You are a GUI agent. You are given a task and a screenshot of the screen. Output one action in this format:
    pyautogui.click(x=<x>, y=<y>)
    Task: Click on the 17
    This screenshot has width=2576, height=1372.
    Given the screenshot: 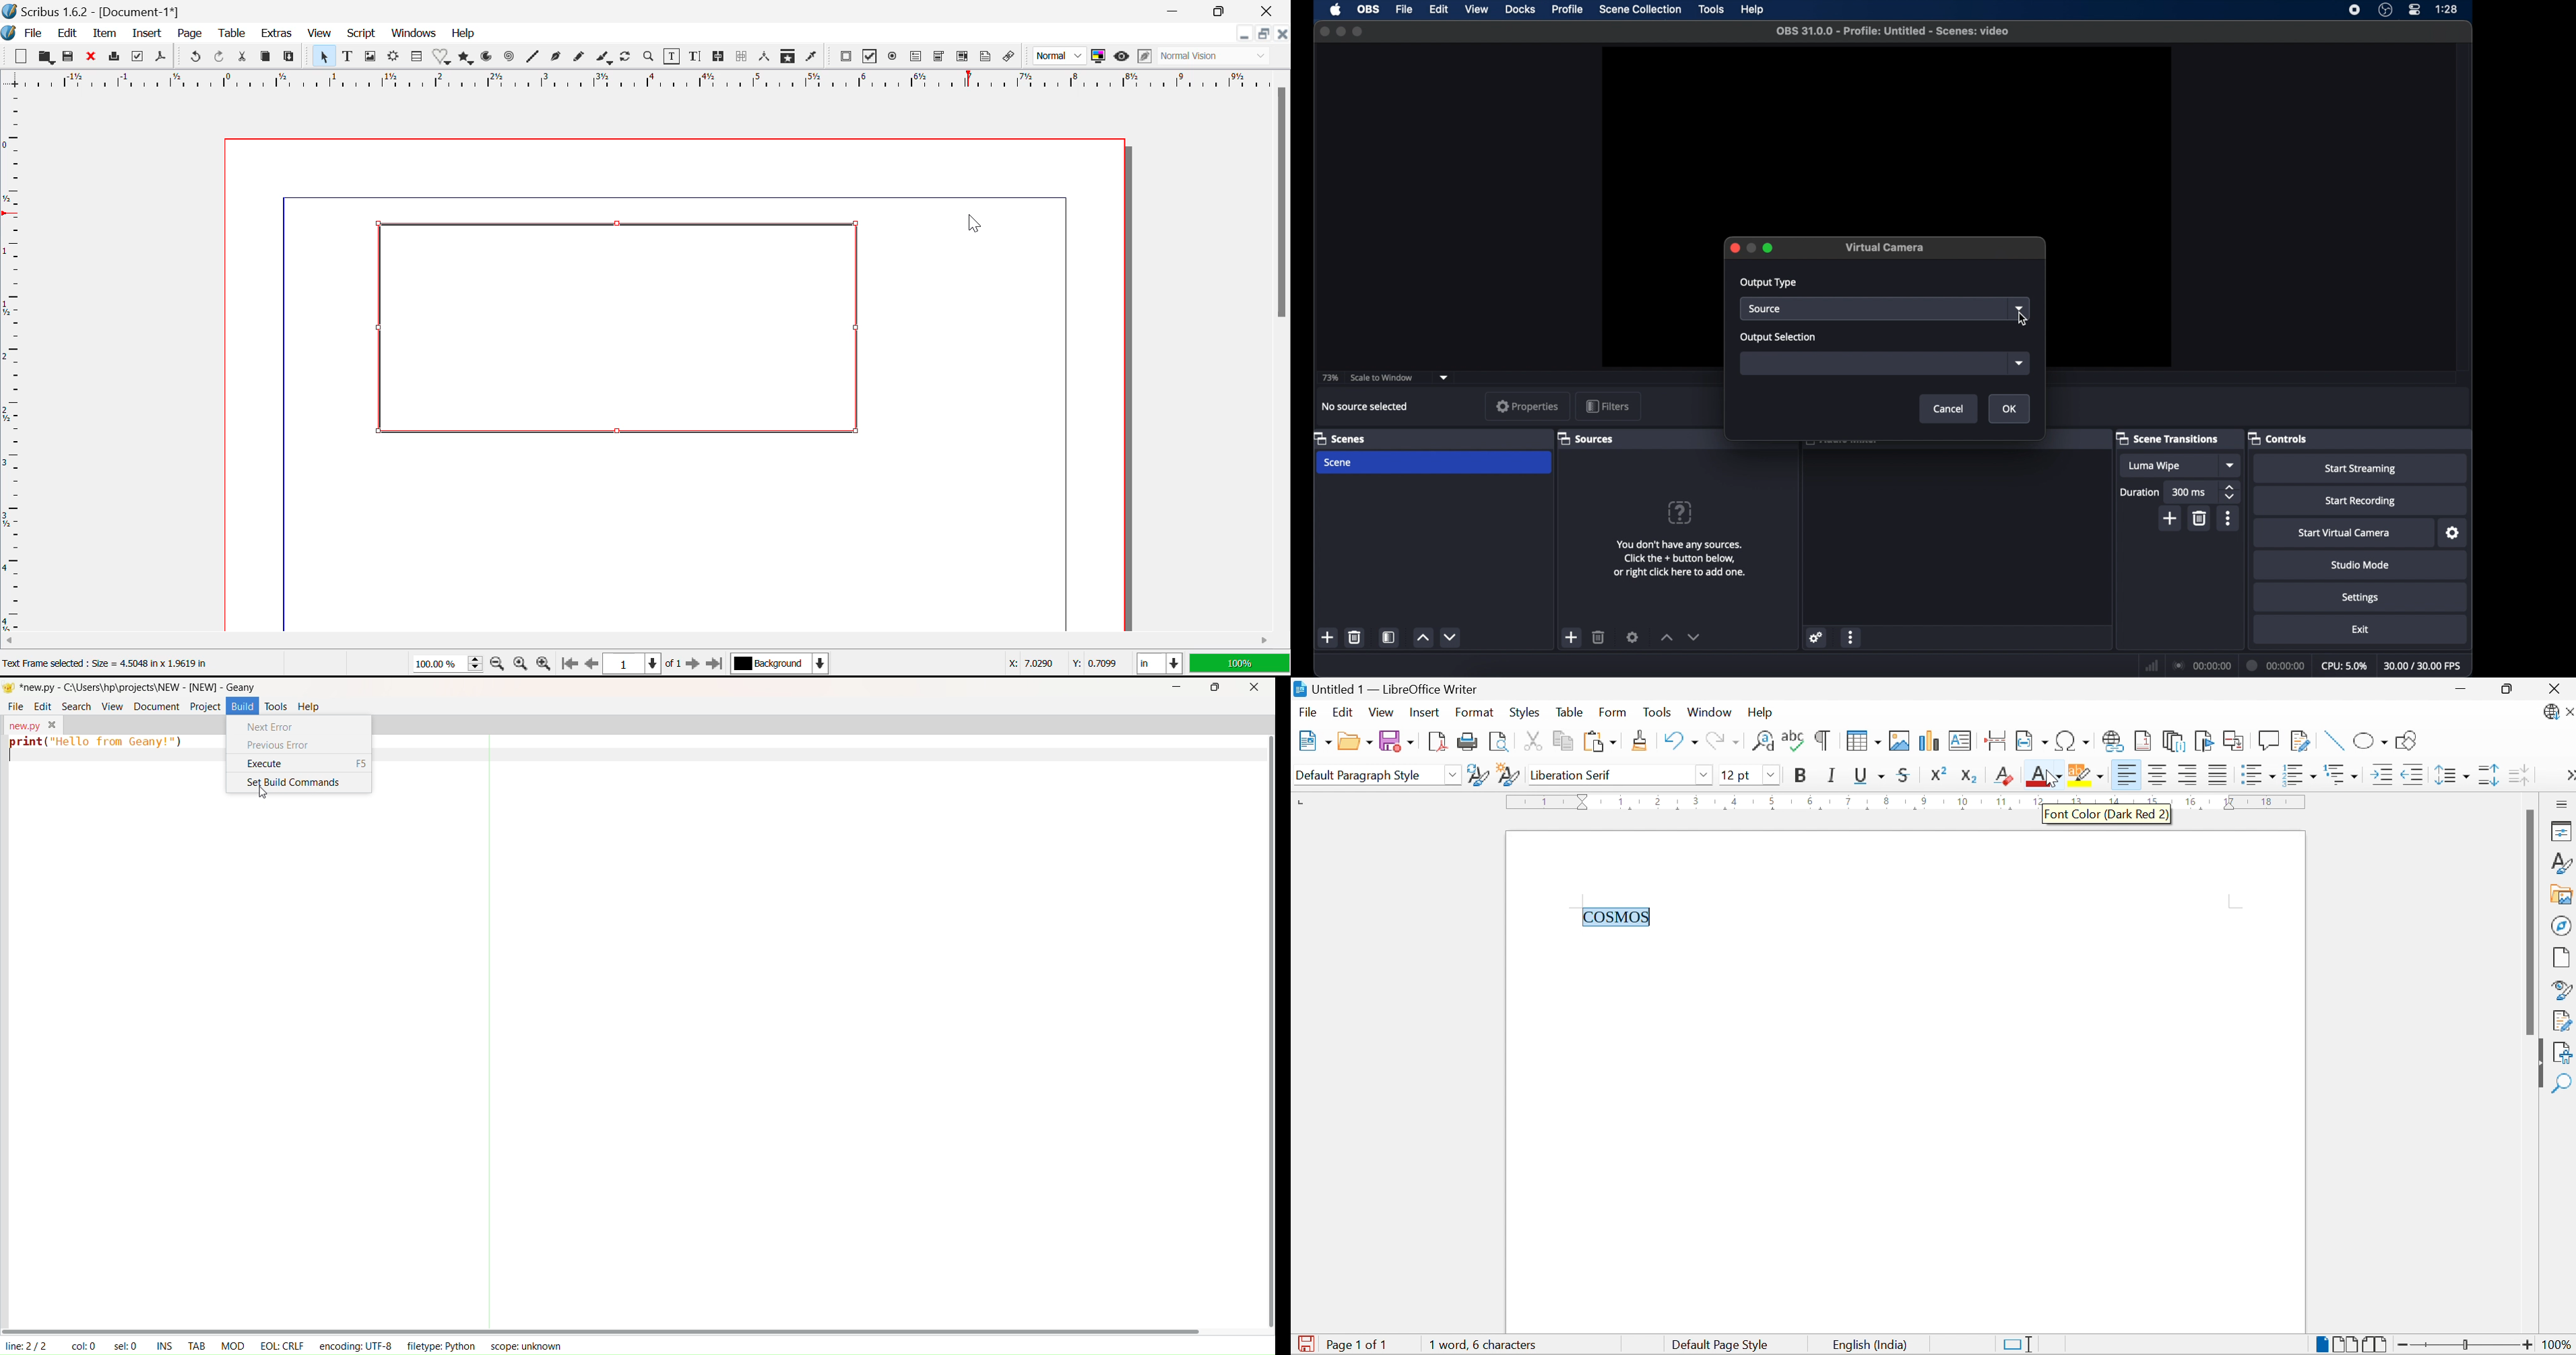 What is the action you would take?
    pyautogui.click(x=2230, y=802)
    